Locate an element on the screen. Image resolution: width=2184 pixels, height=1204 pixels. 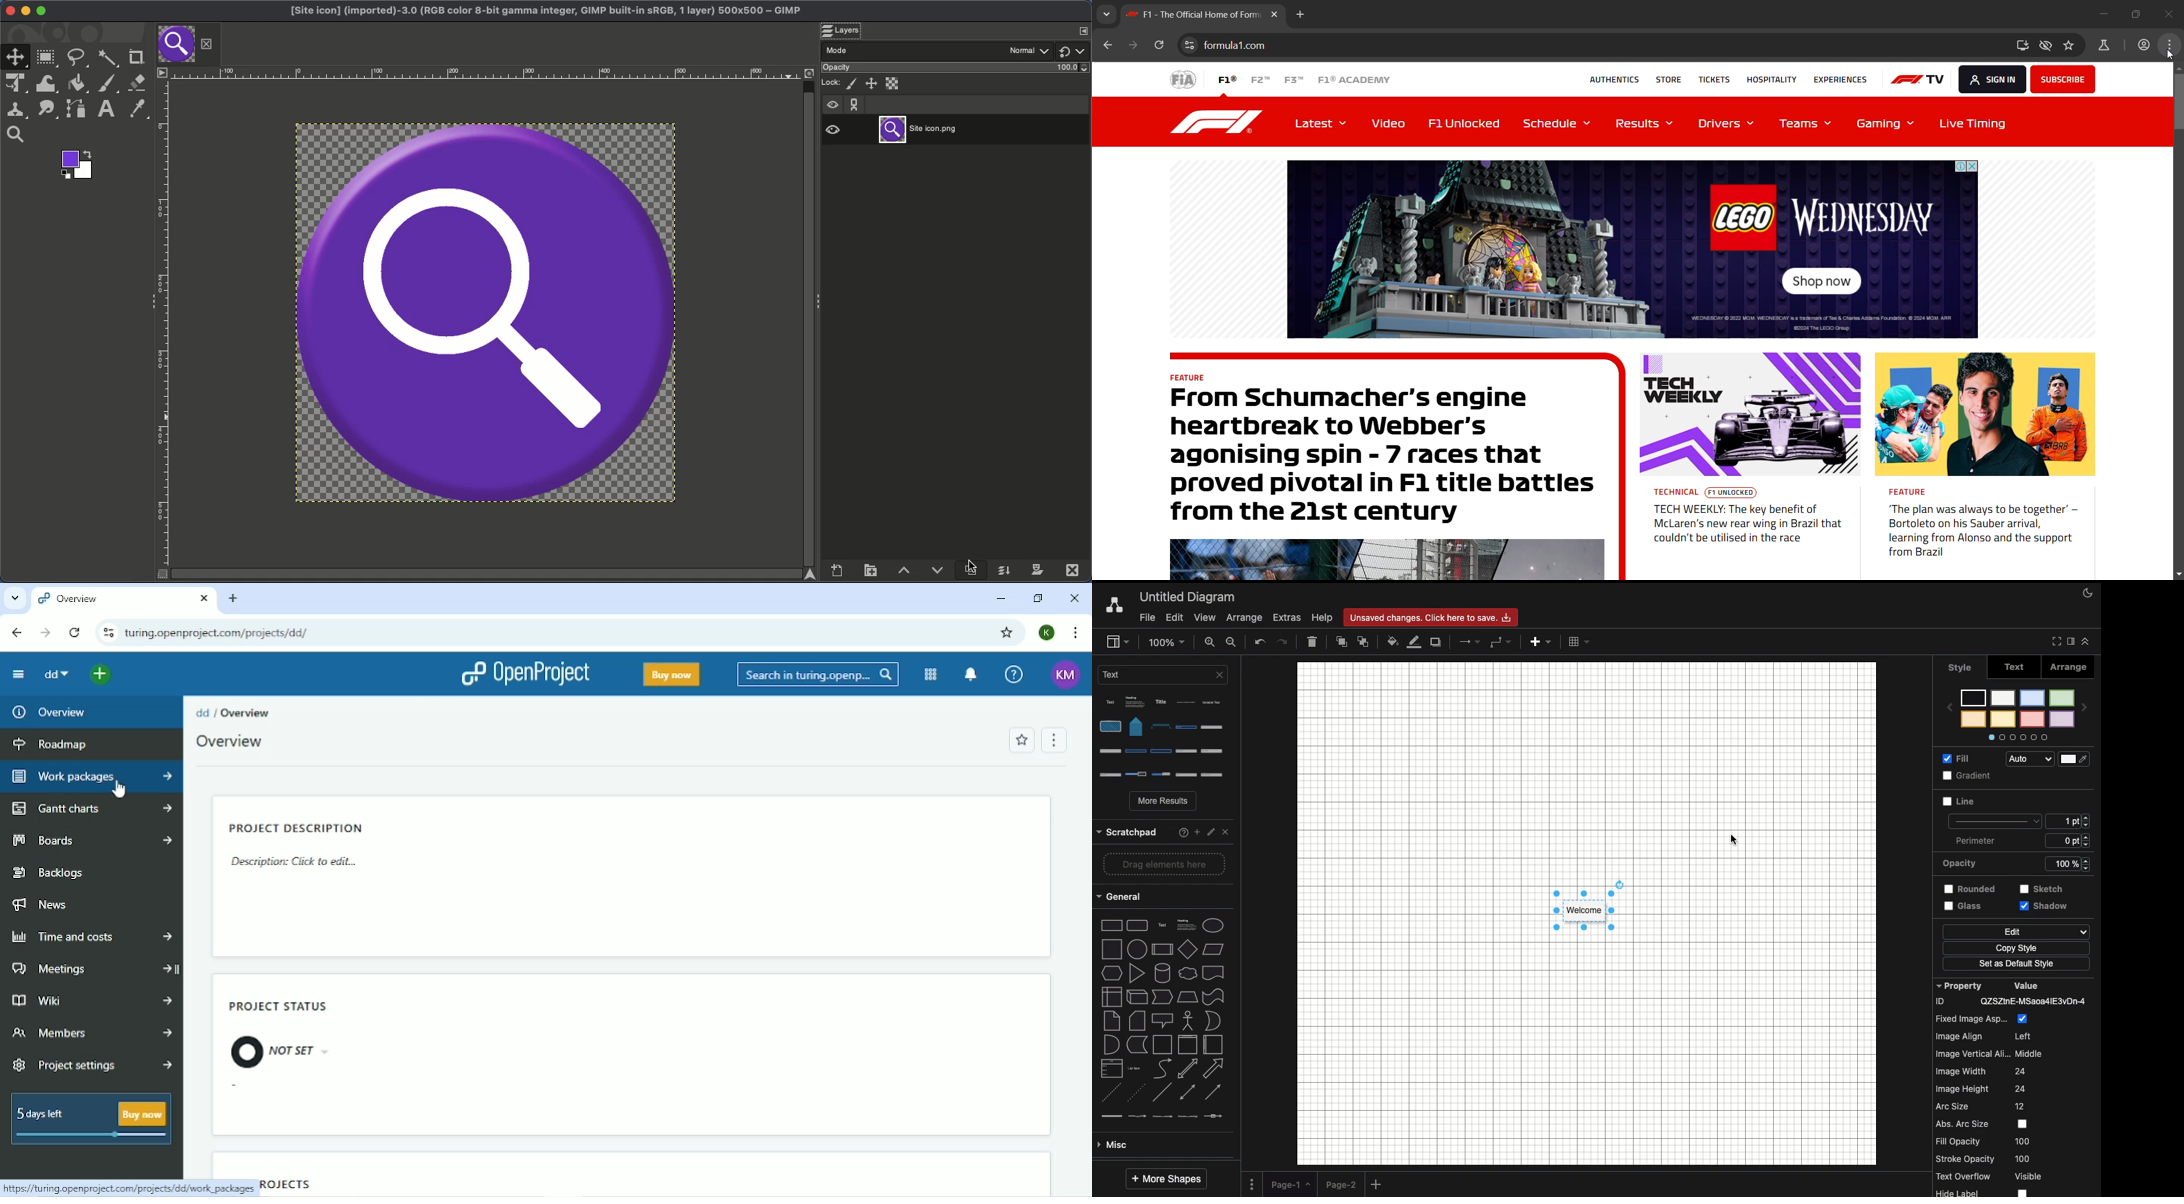
line types is located at coordinates (1167, 999).